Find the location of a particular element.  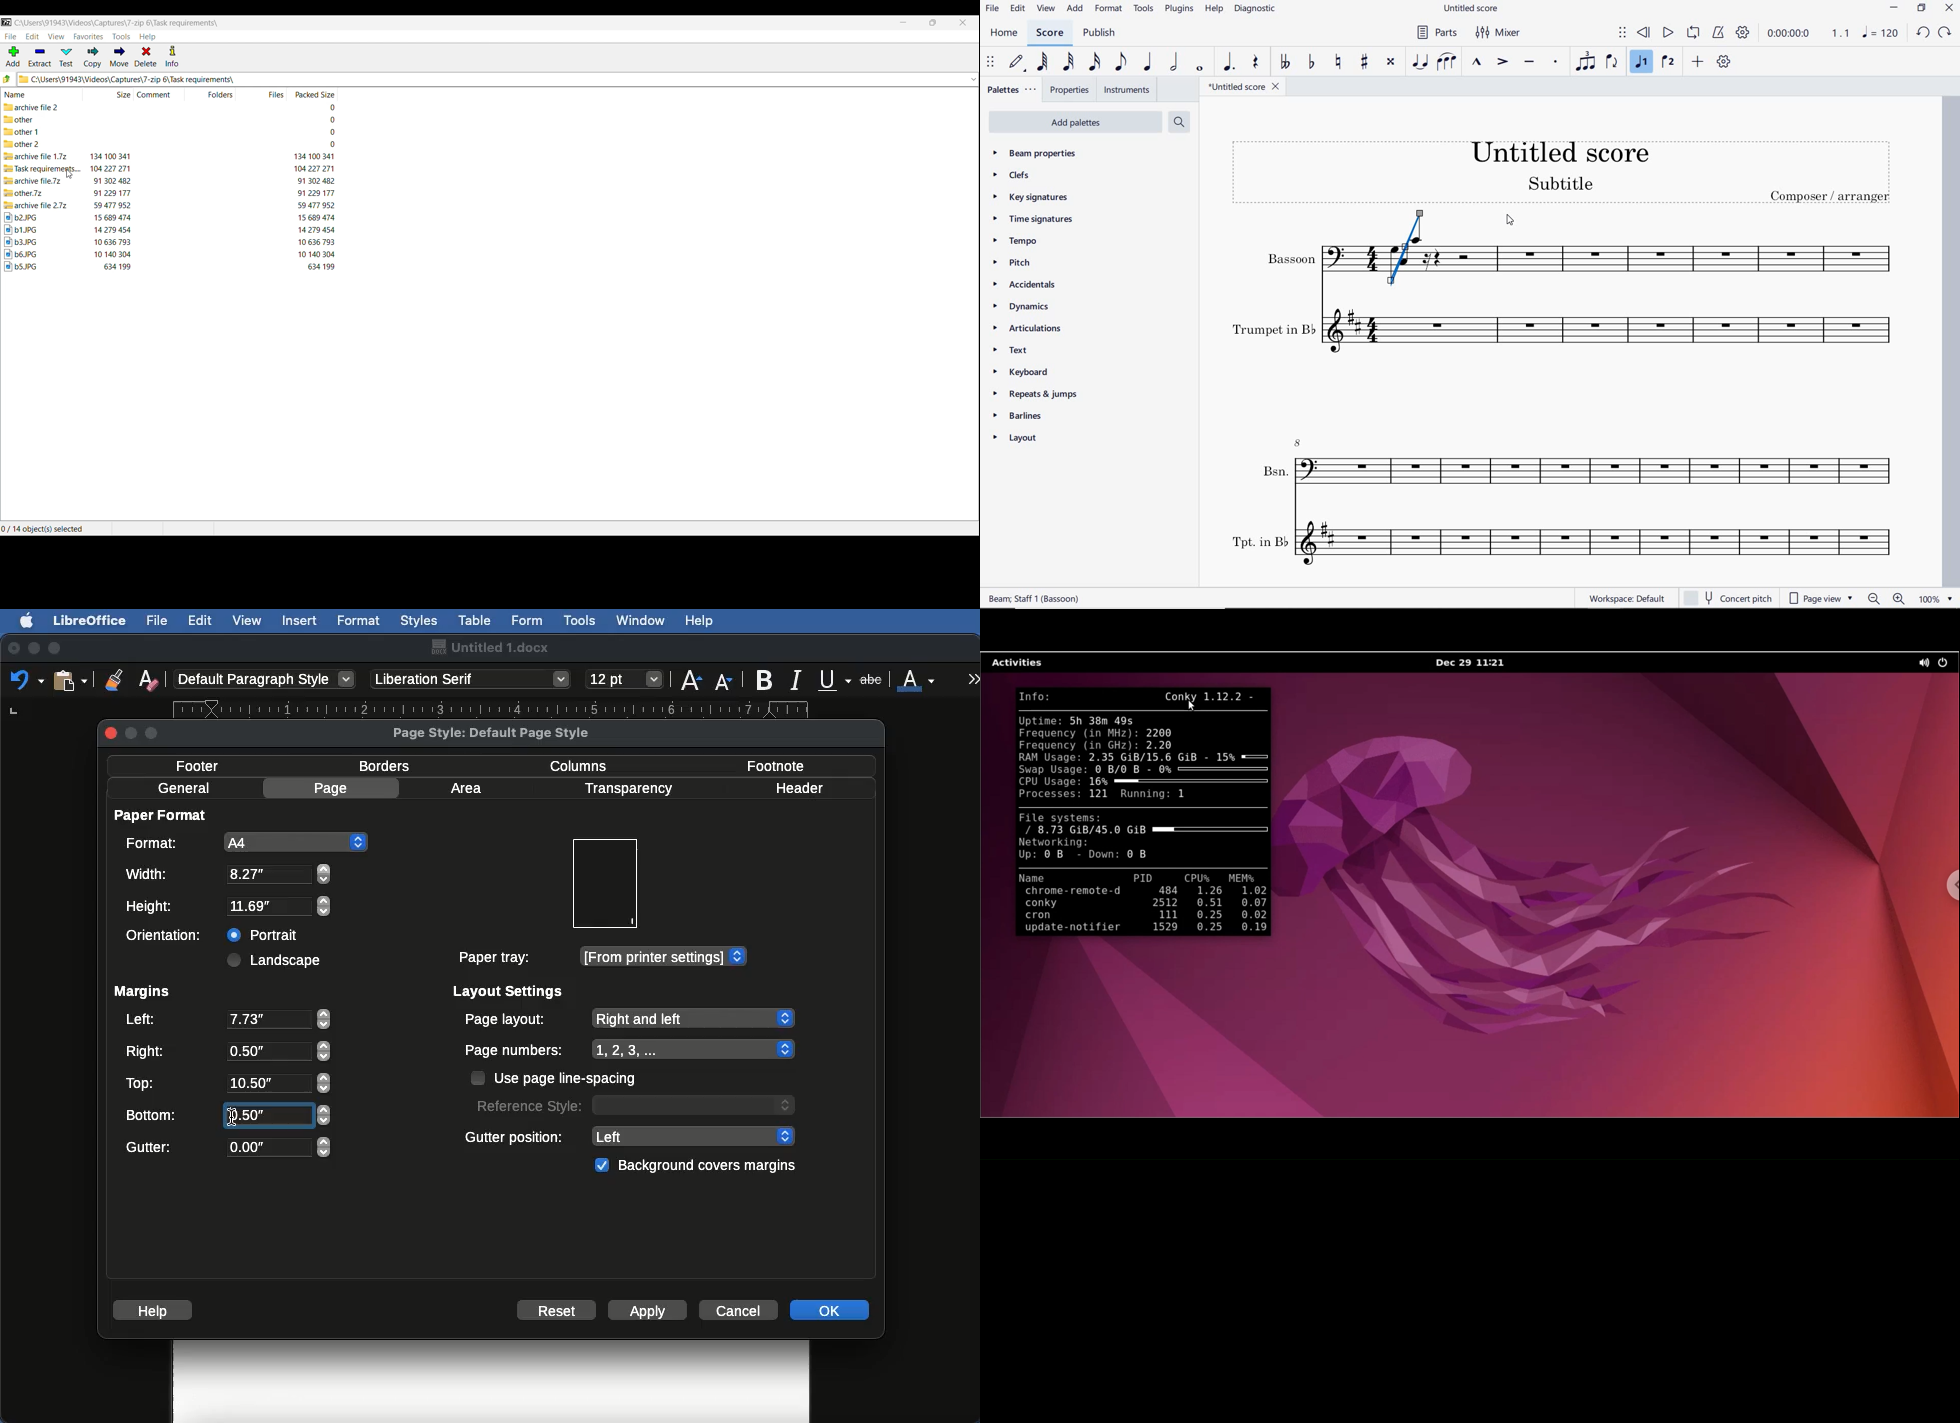

metronome is located at coordinates (1719, 33).